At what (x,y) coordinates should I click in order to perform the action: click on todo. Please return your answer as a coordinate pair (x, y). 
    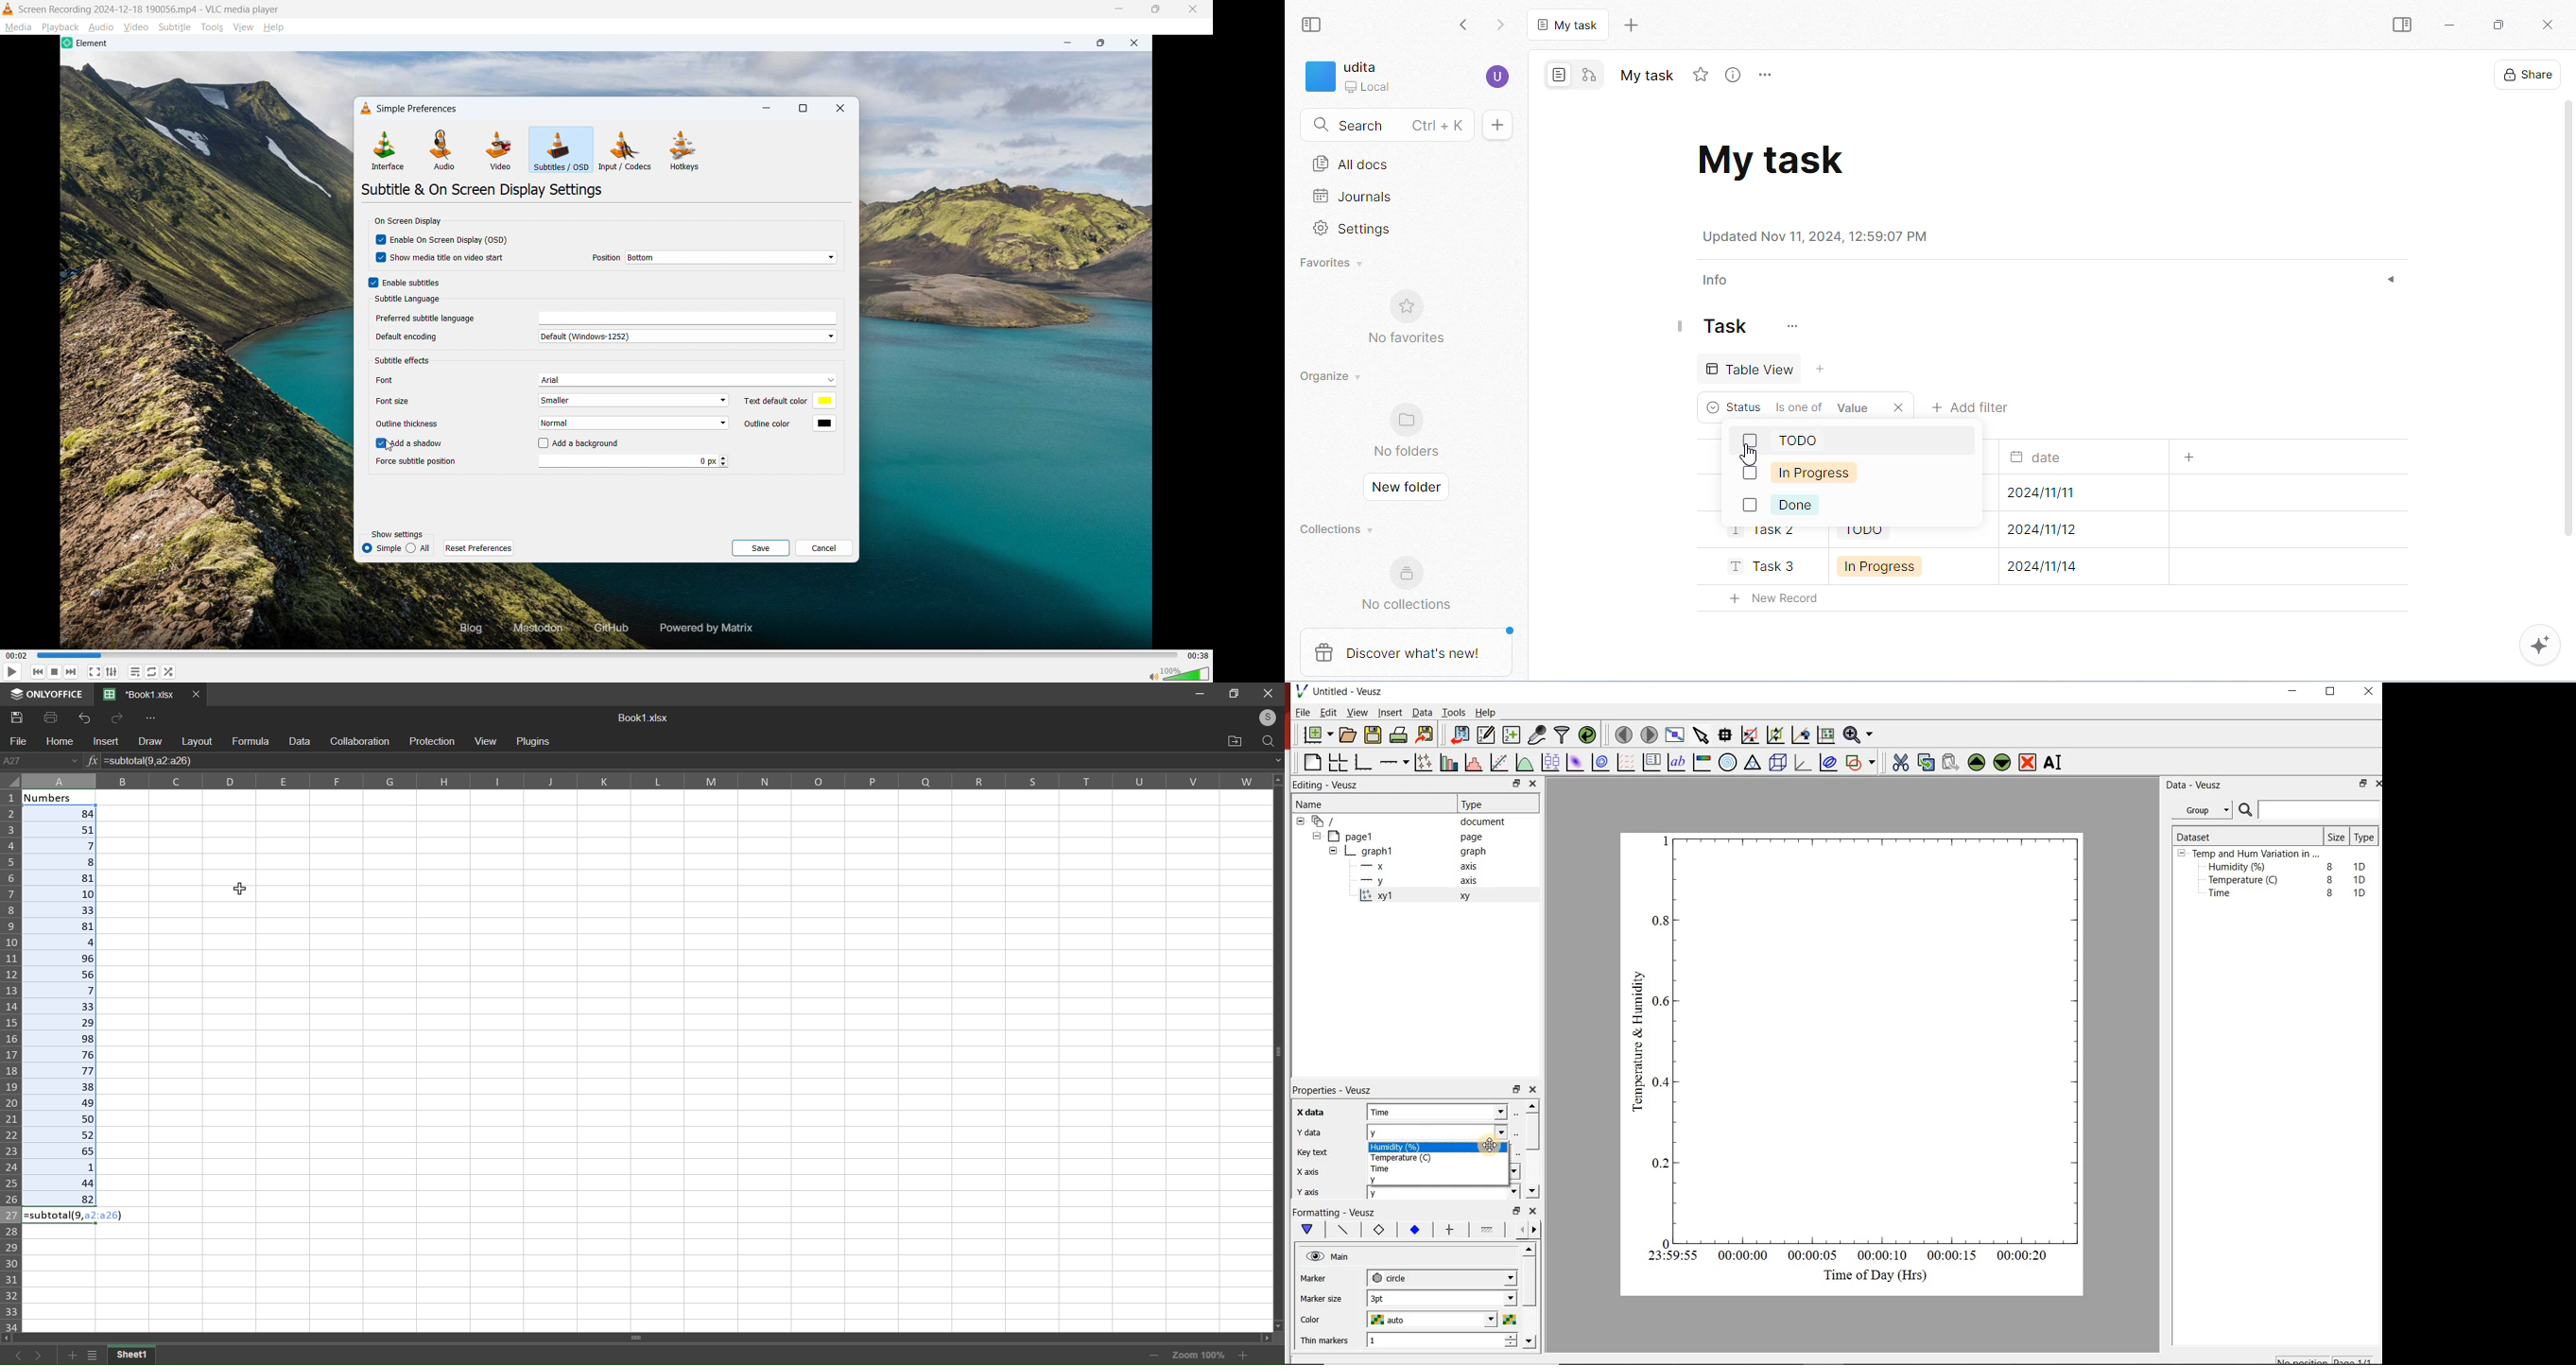
    Looking at the image, I should click on (1799, 441).